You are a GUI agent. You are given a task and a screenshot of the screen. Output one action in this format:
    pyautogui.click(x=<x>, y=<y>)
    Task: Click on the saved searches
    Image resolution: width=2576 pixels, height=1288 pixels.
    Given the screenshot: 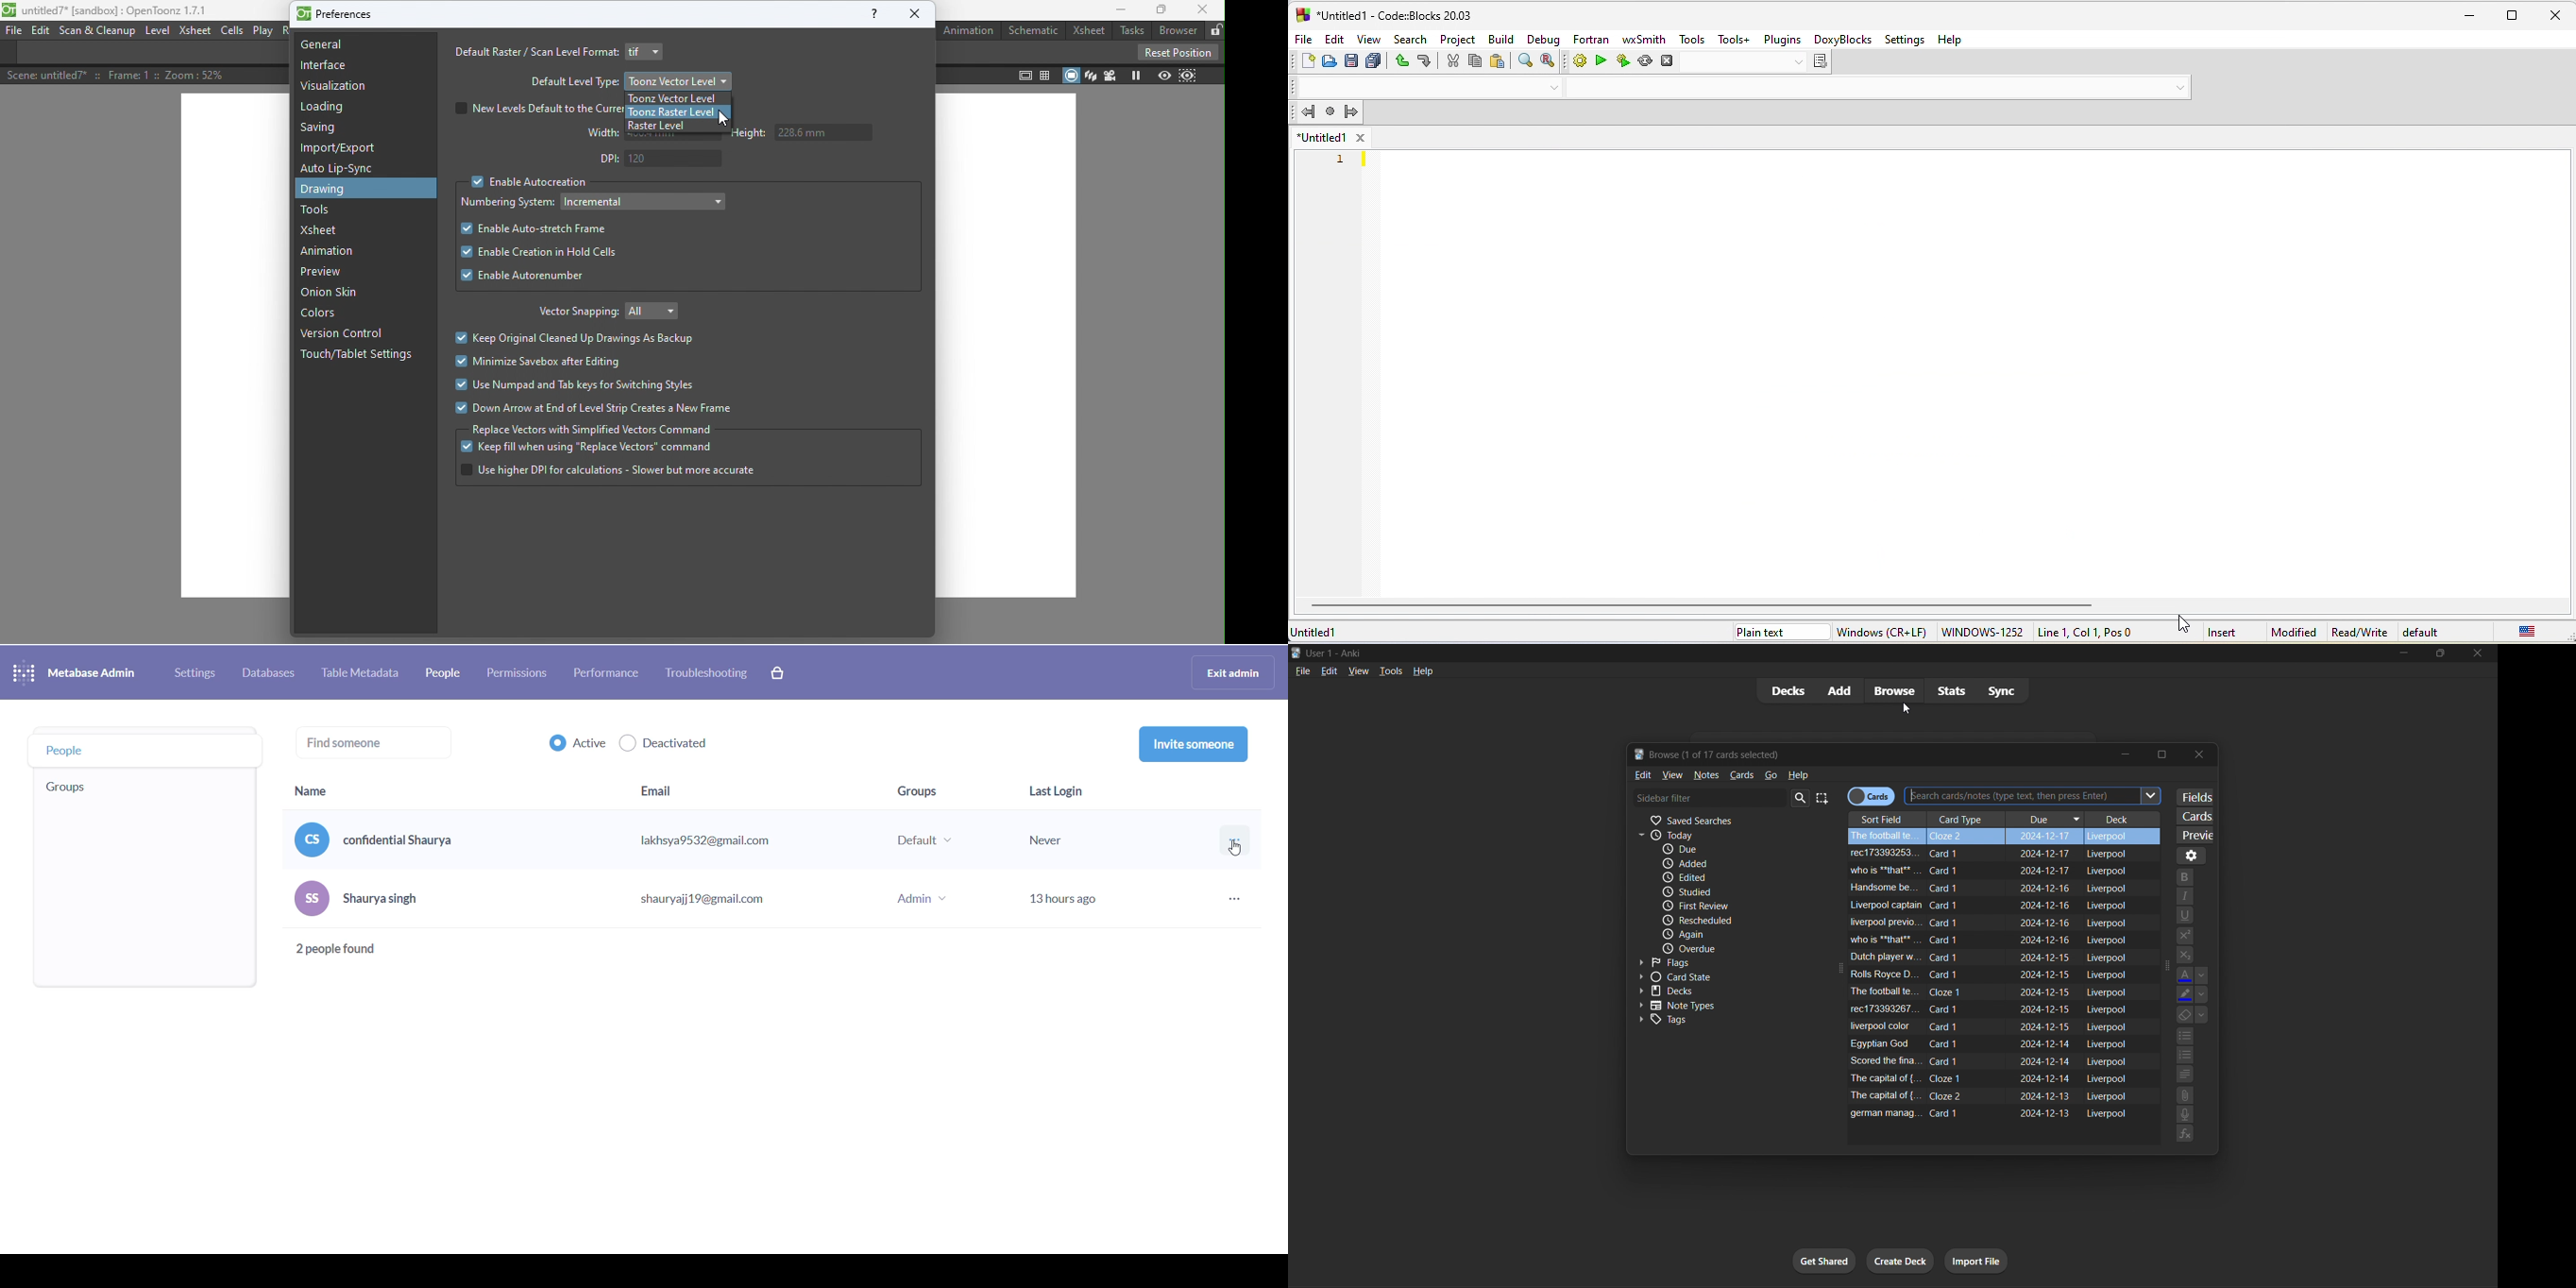 What is the action you would take?
    pyautogui.click(x=1729, y=817)
    